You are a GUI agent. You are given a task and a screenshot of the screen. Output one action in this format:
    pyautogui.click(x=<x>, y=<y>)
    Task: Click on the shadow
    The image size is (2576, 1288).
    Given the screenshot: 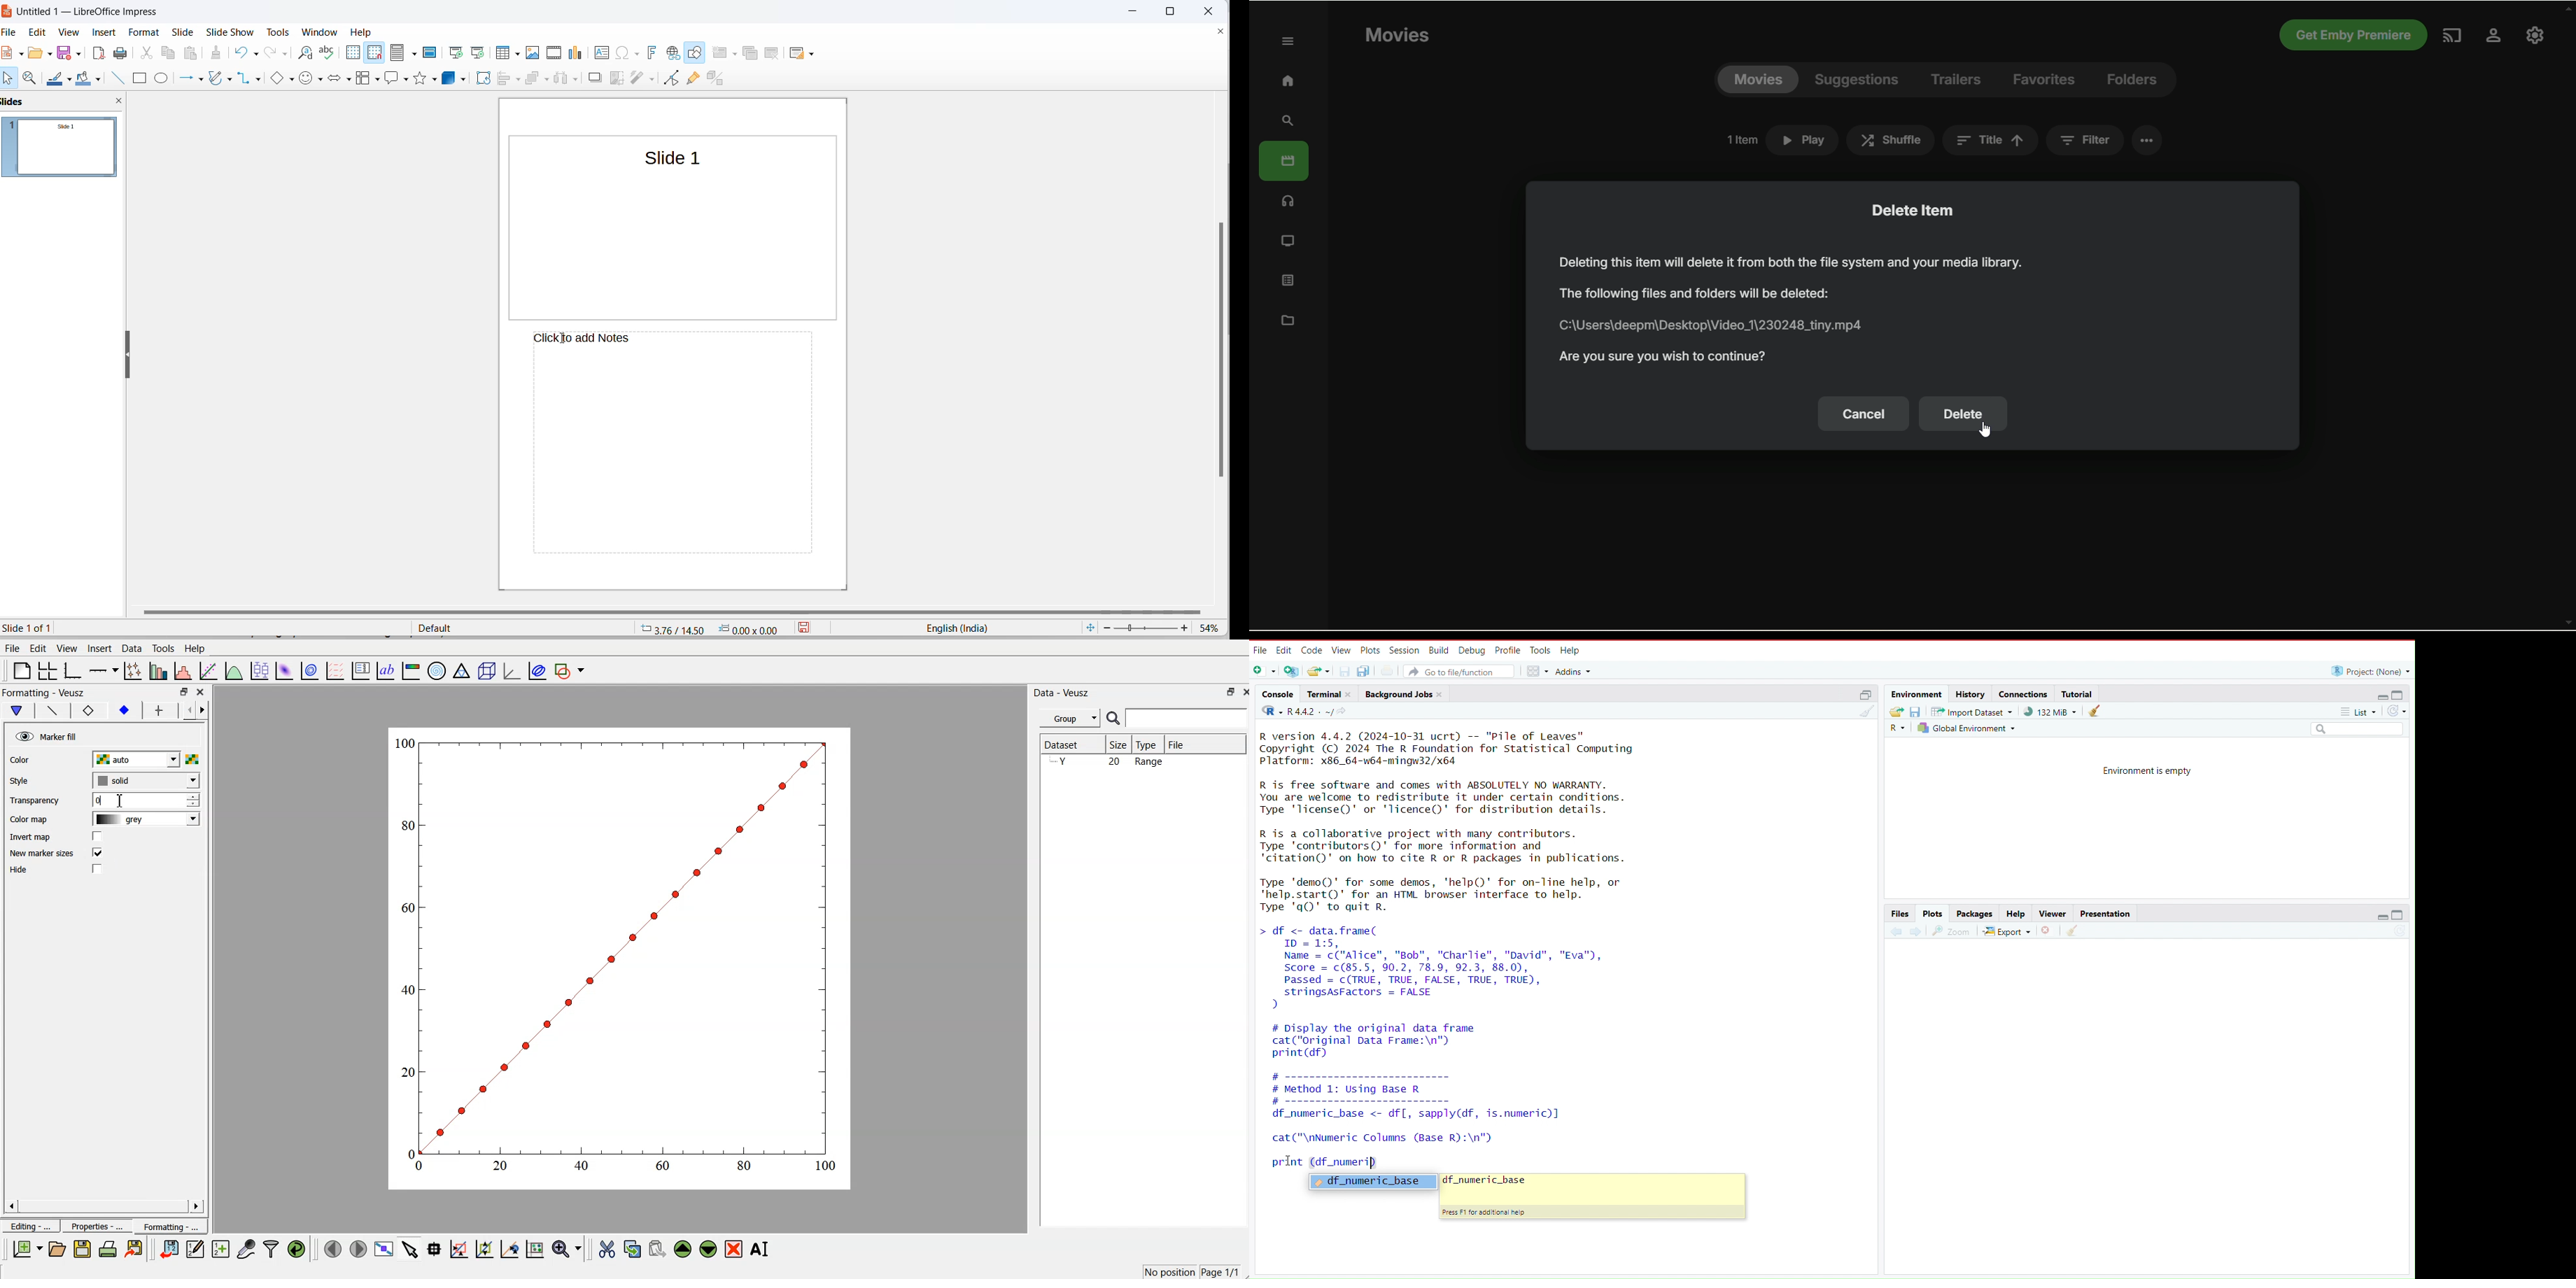 What is the action you would take?
    pyautogui.click(x=594, y=78)
    